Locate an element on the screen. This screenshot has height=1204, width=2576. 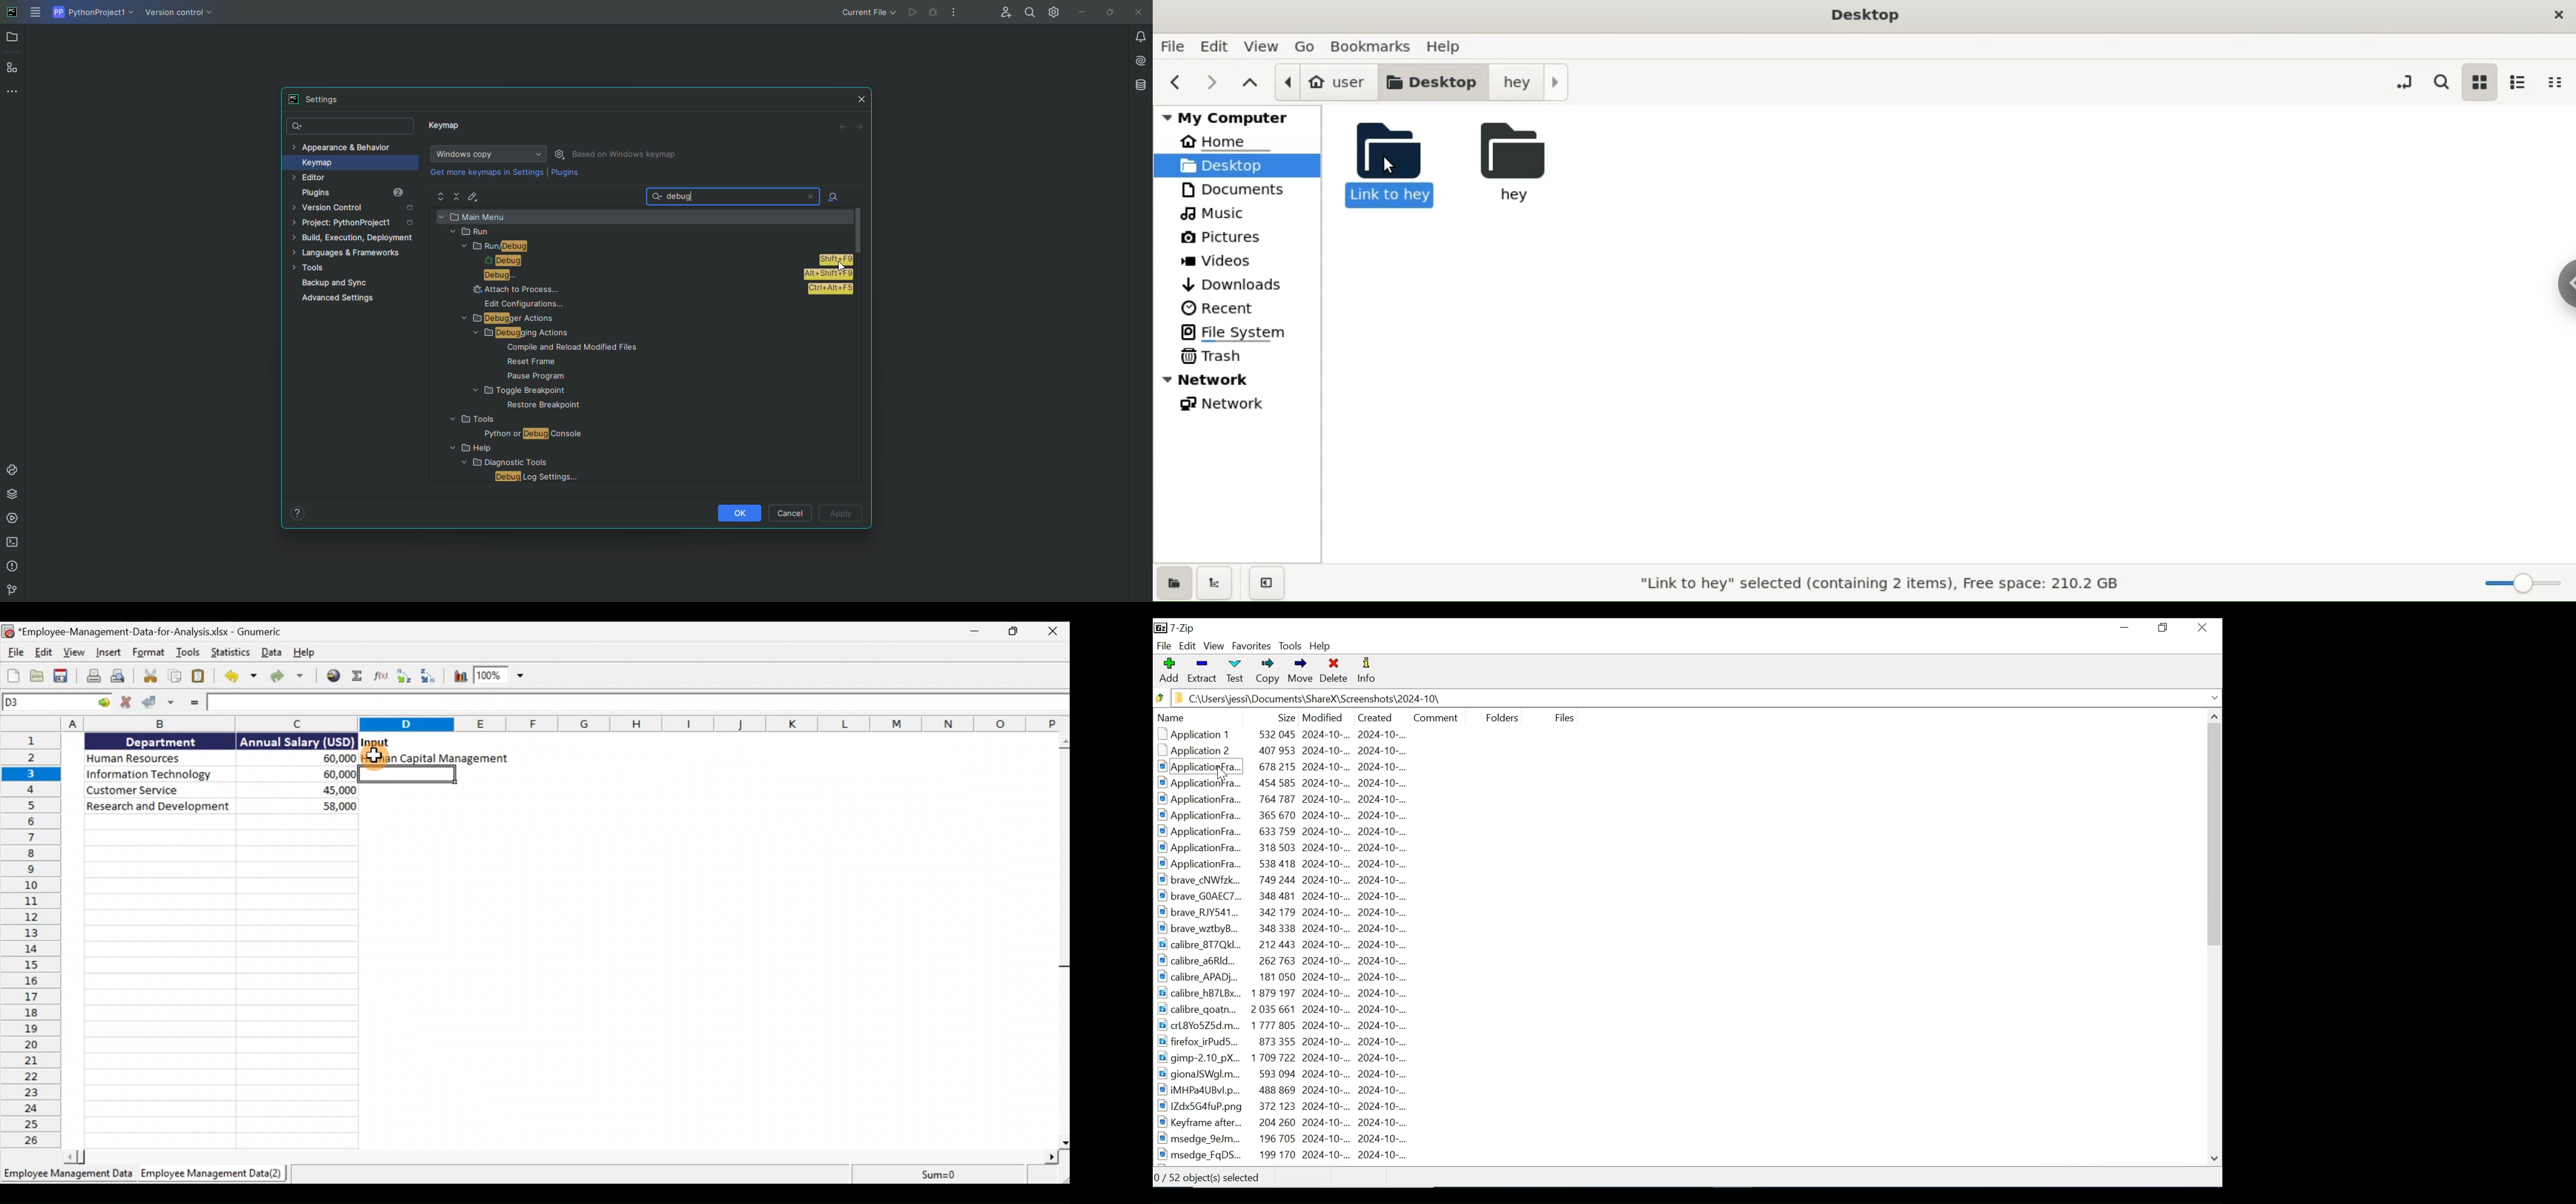
Sum into current cell is located at coordinates (357, 677).